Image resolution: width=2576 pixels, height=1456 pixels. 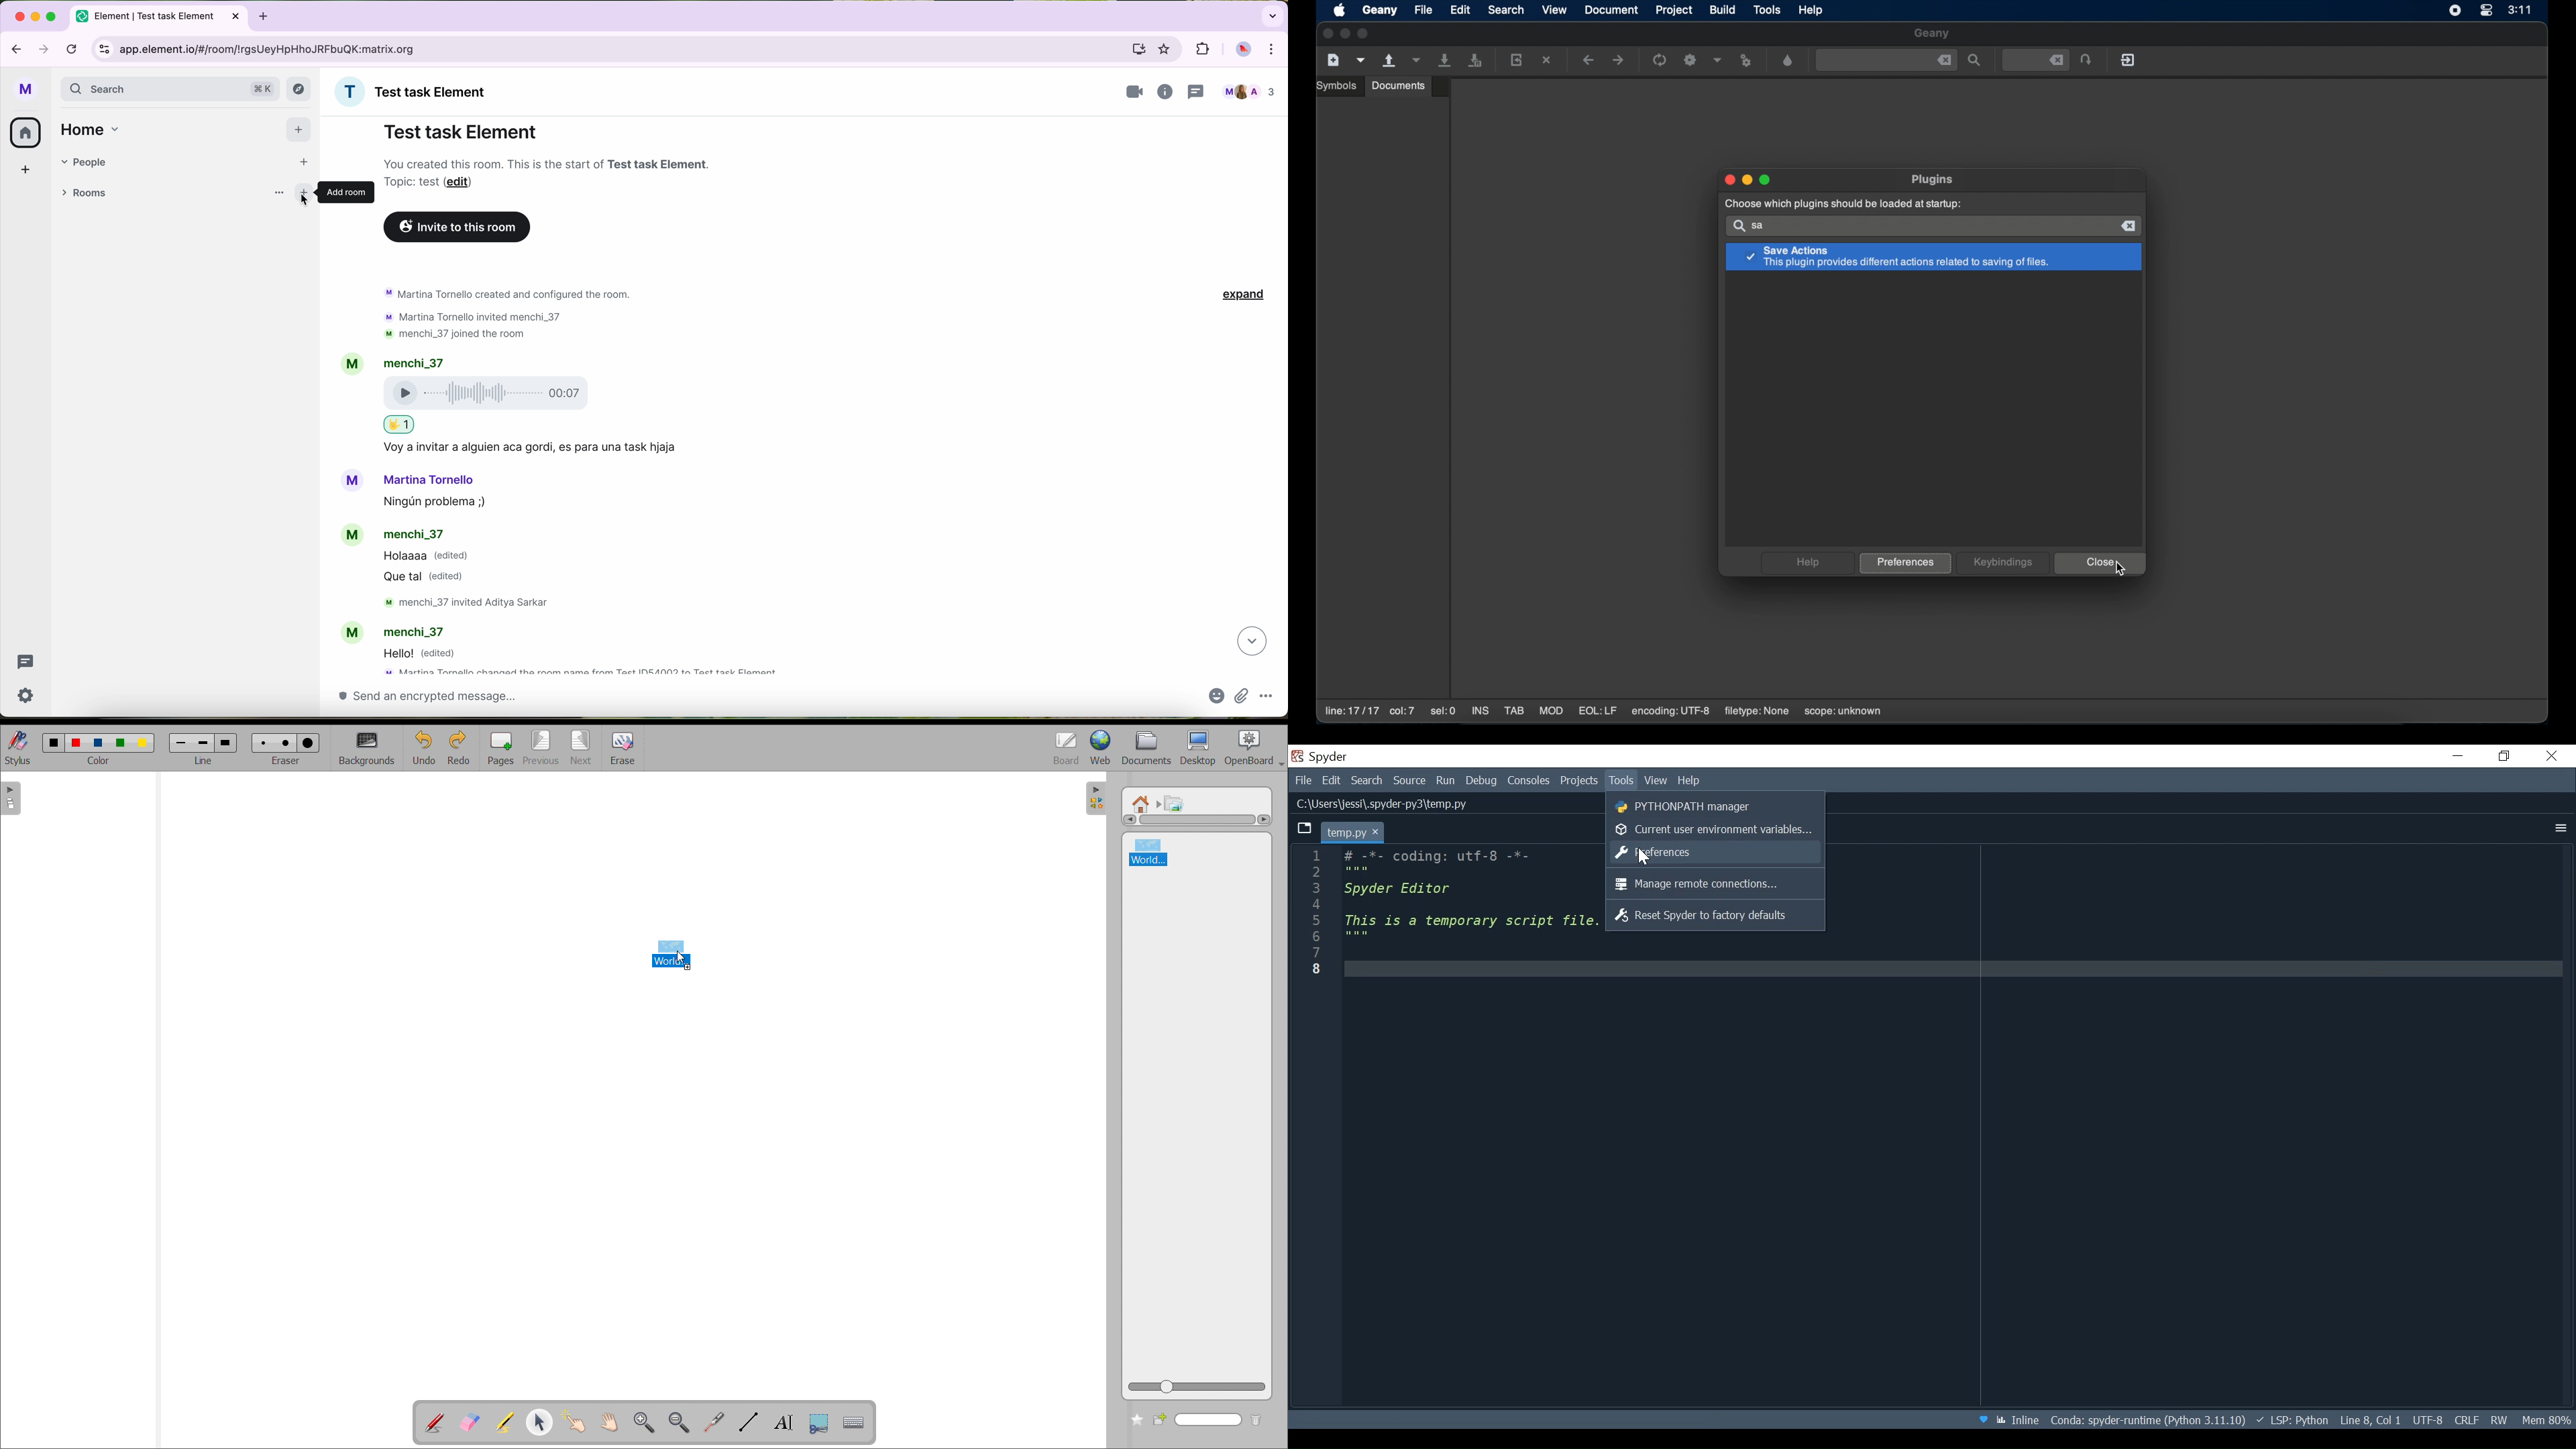 What do you see at coordinates (1250, 642) in the screenshot?
I see `navigate down` at bounding box center [1250, 642].